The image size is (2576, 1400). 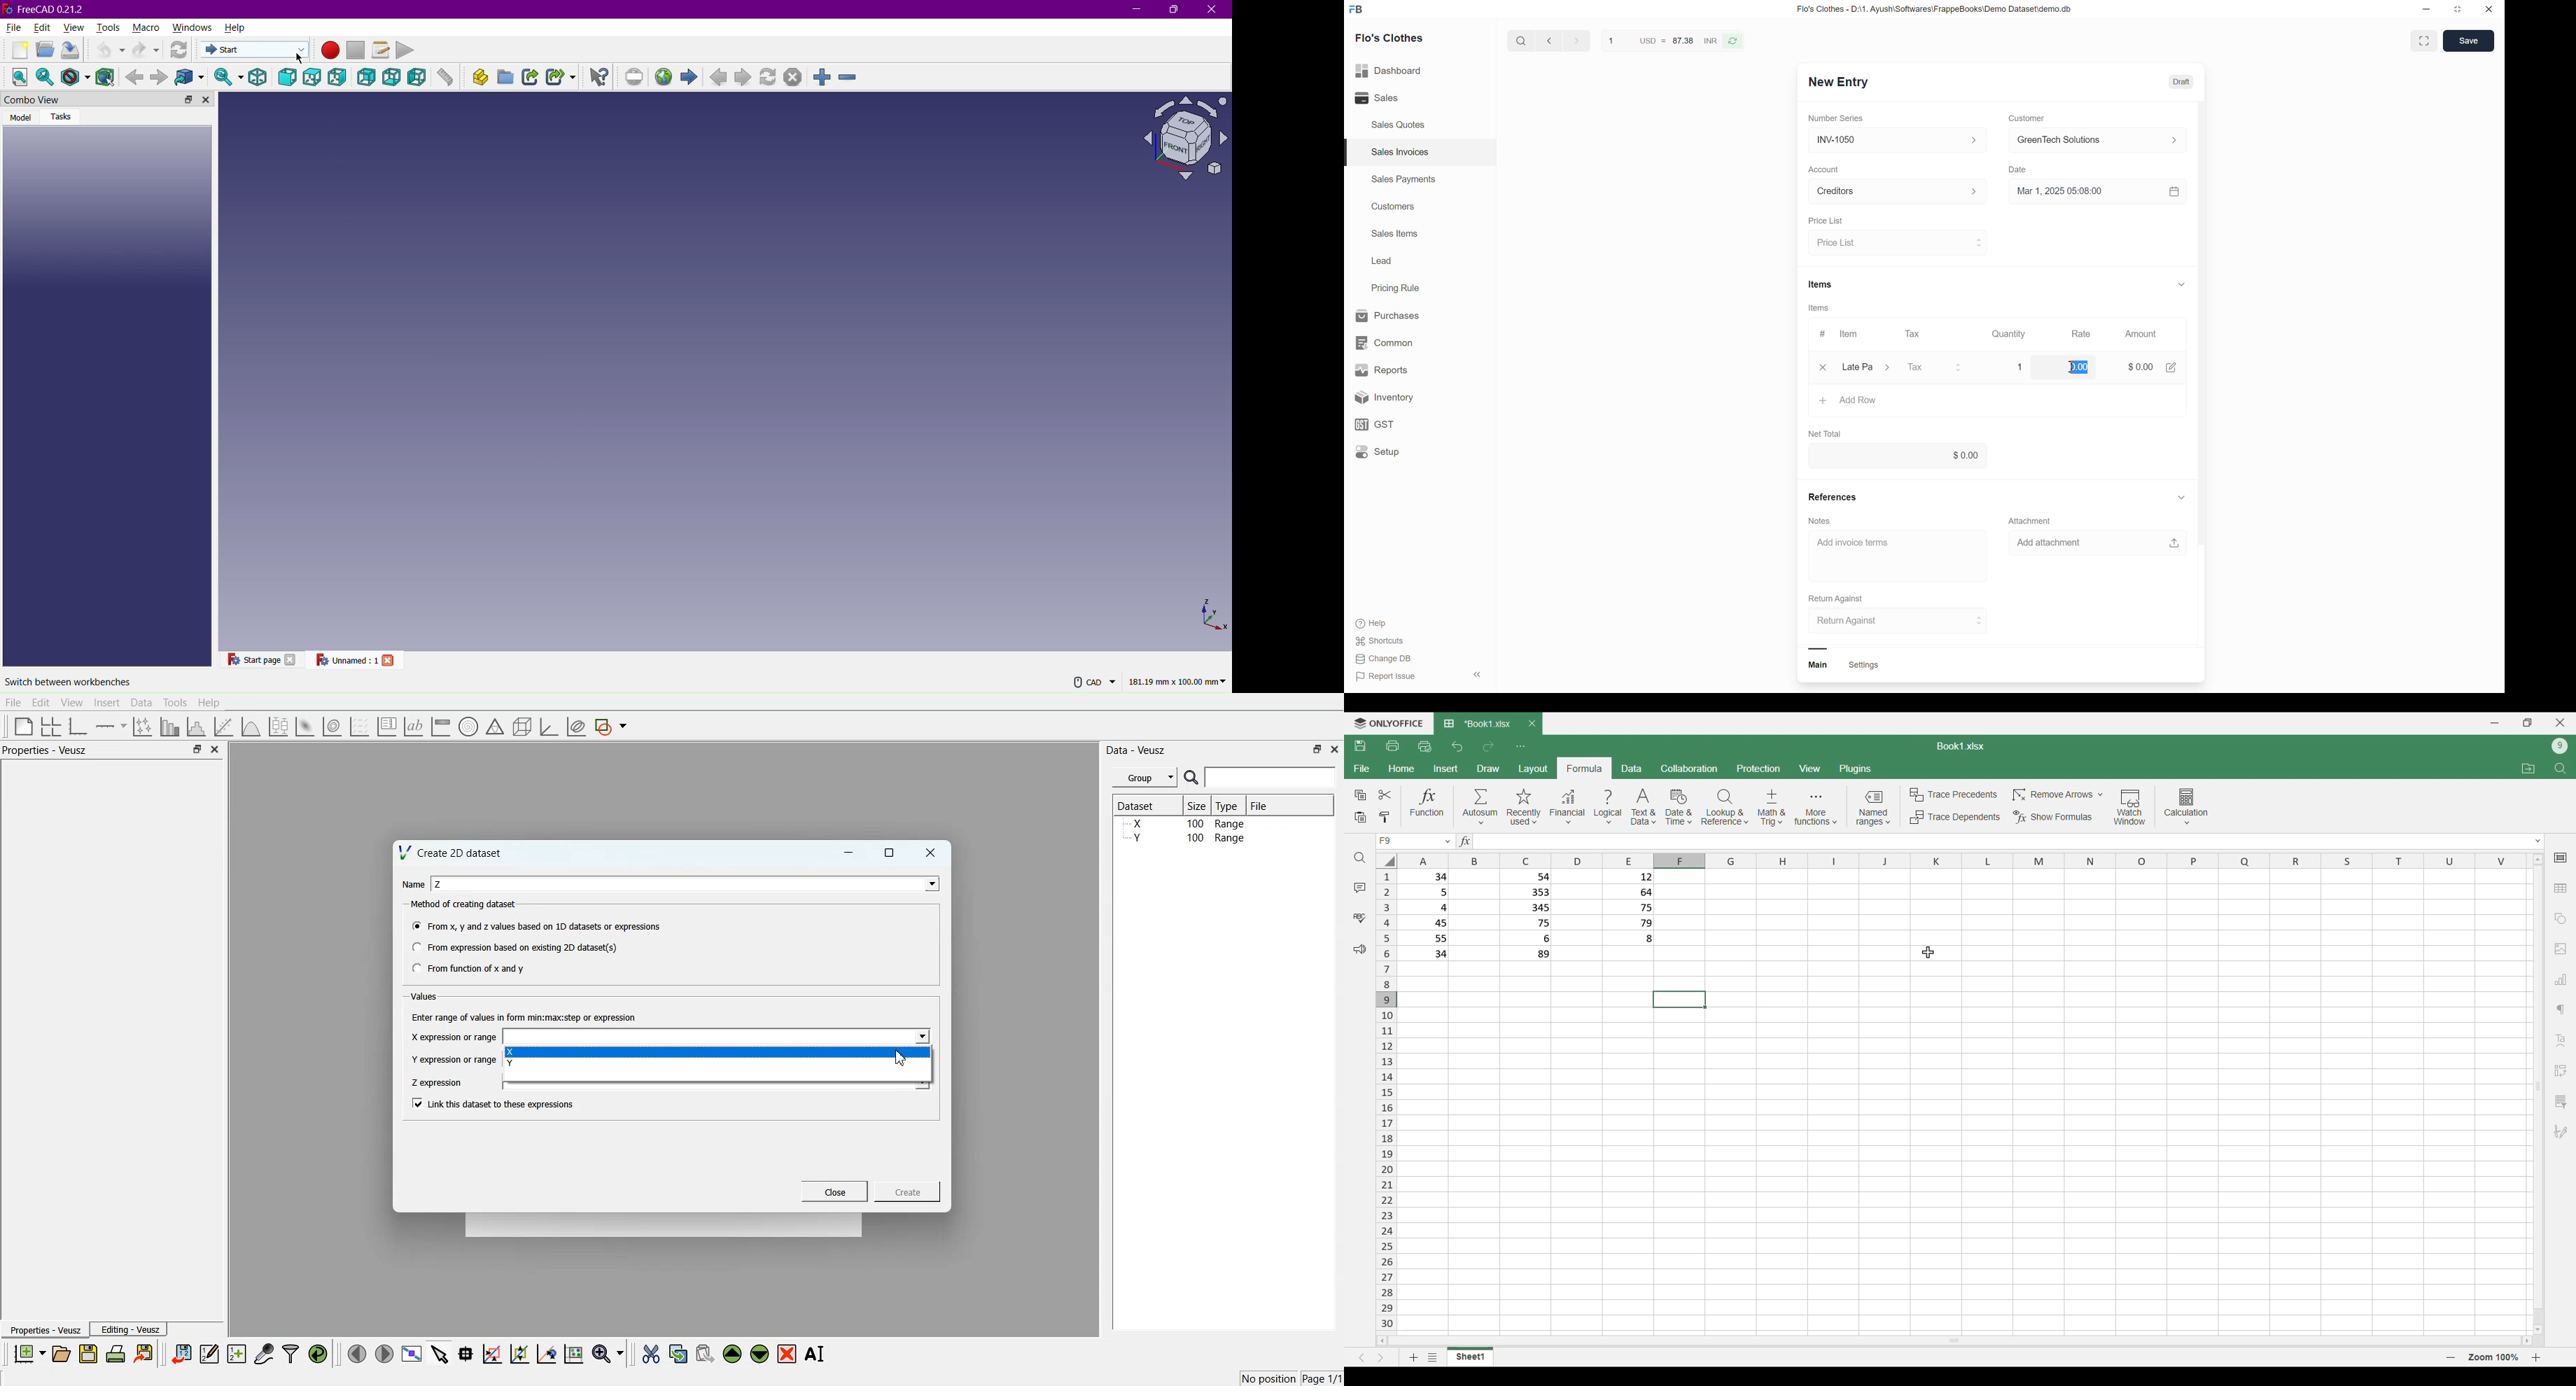 I want to click on Insert pivot table, so click(x=2560, y=1071).